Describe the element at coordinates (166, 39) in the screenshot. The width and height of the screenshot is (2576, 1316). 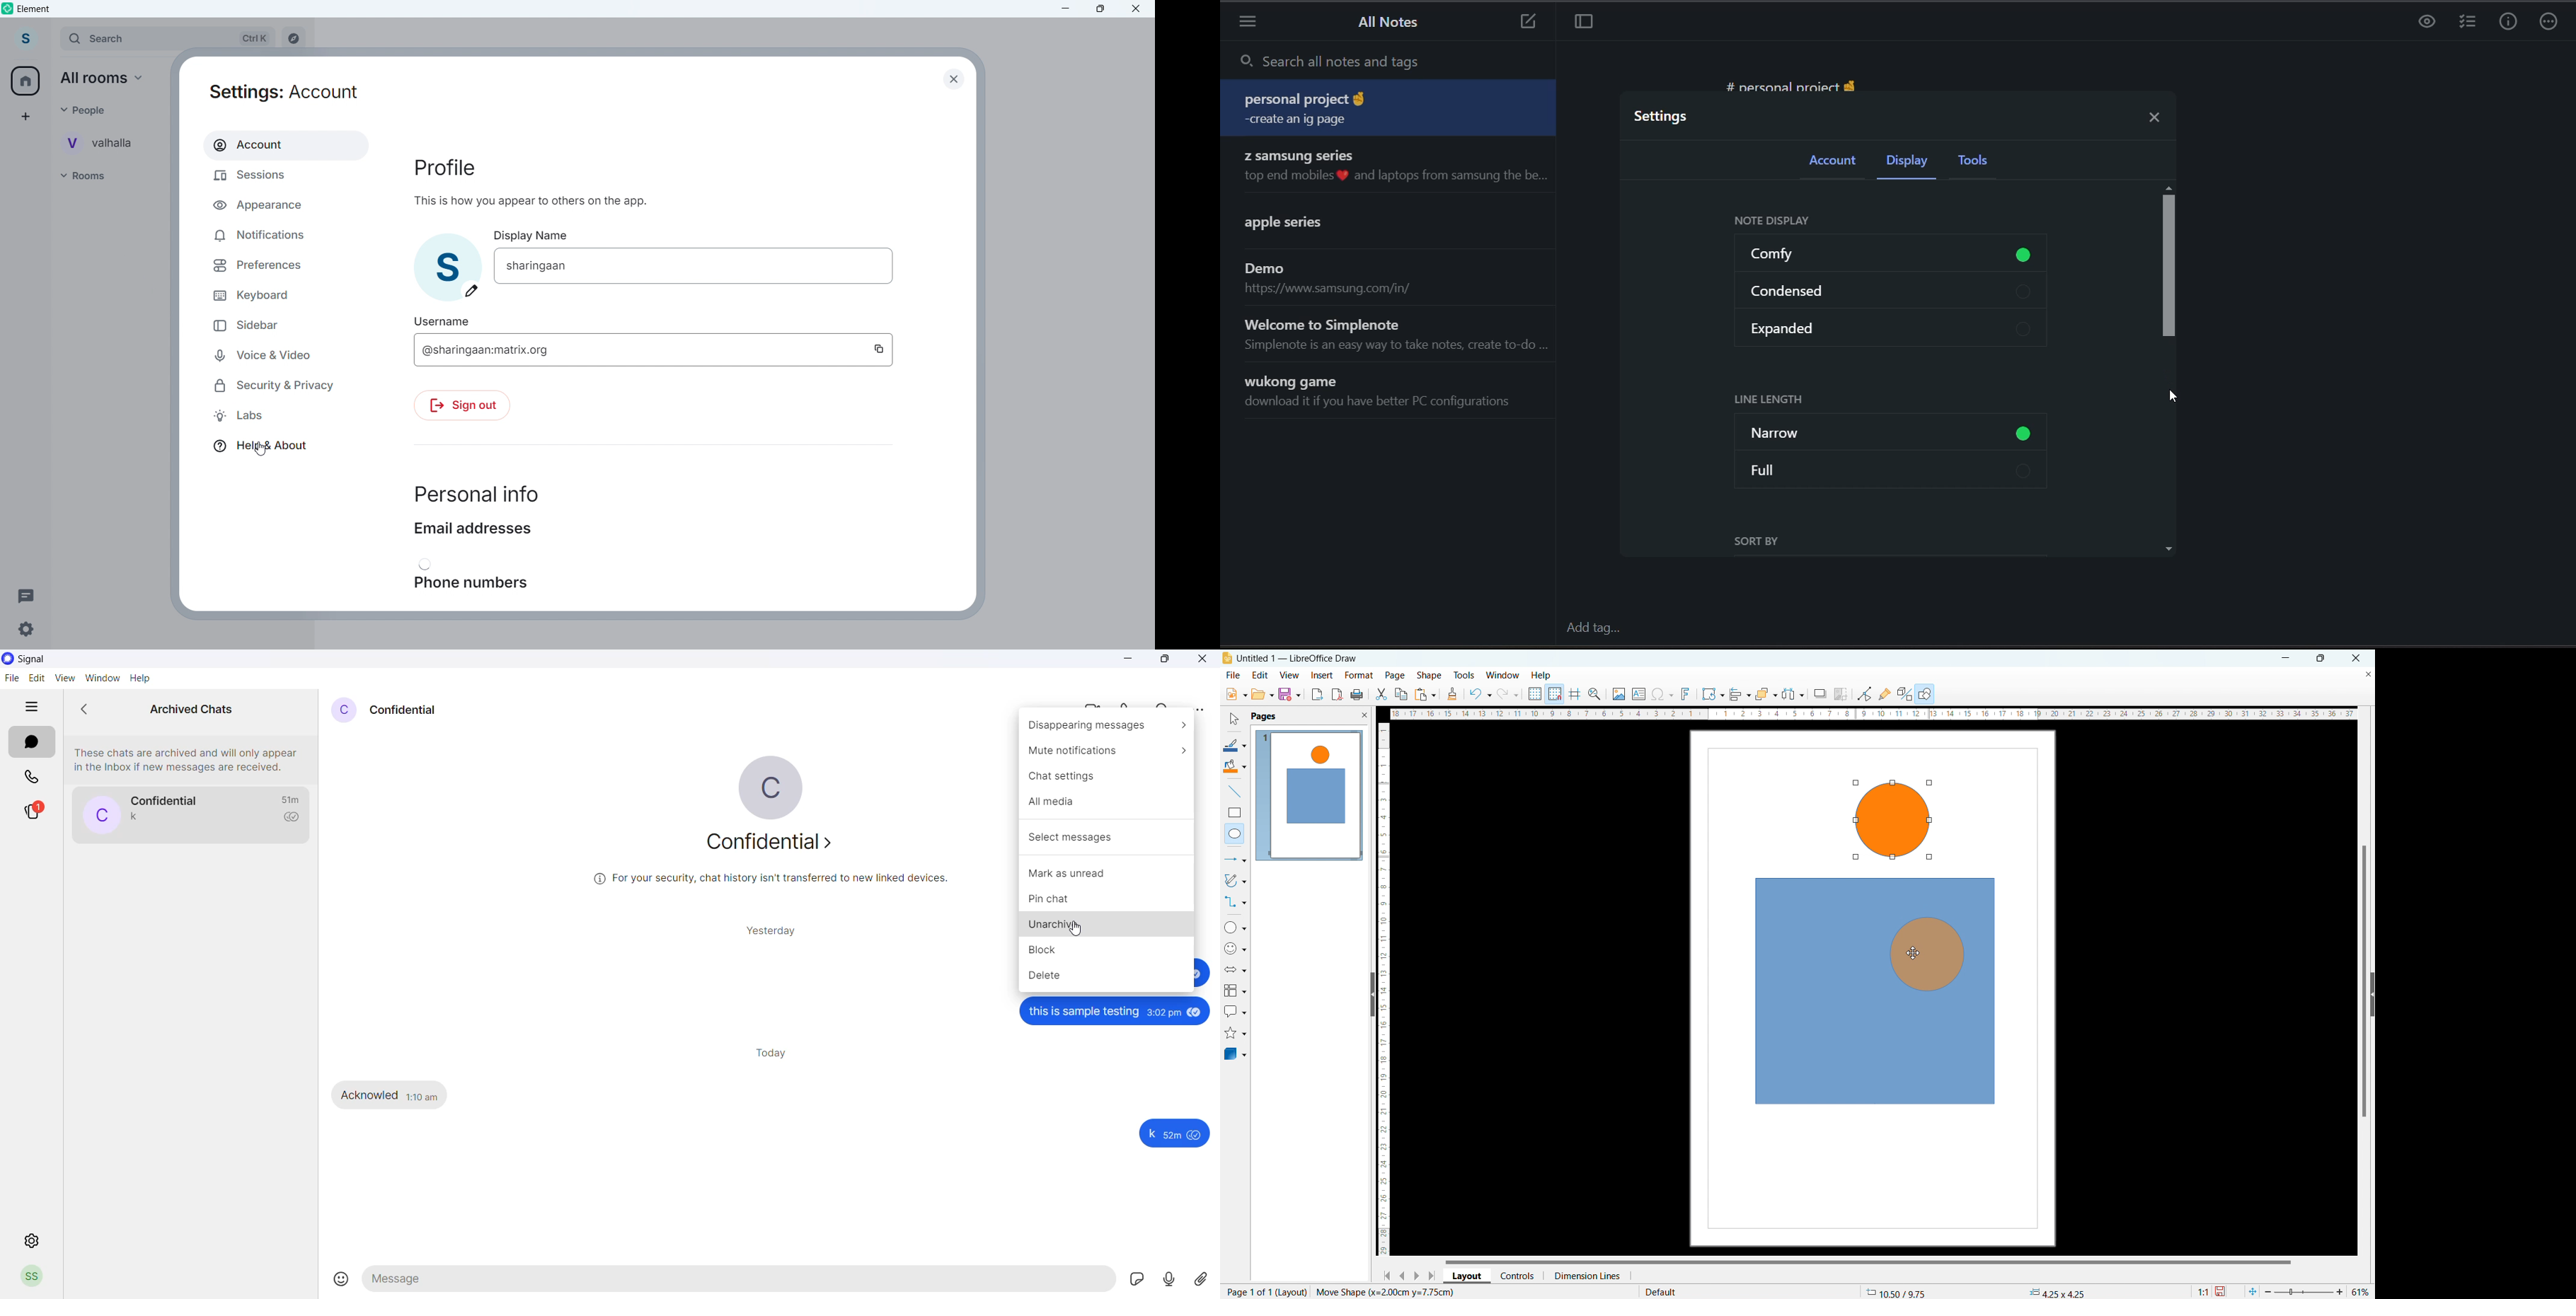
I see `search ` at that location.